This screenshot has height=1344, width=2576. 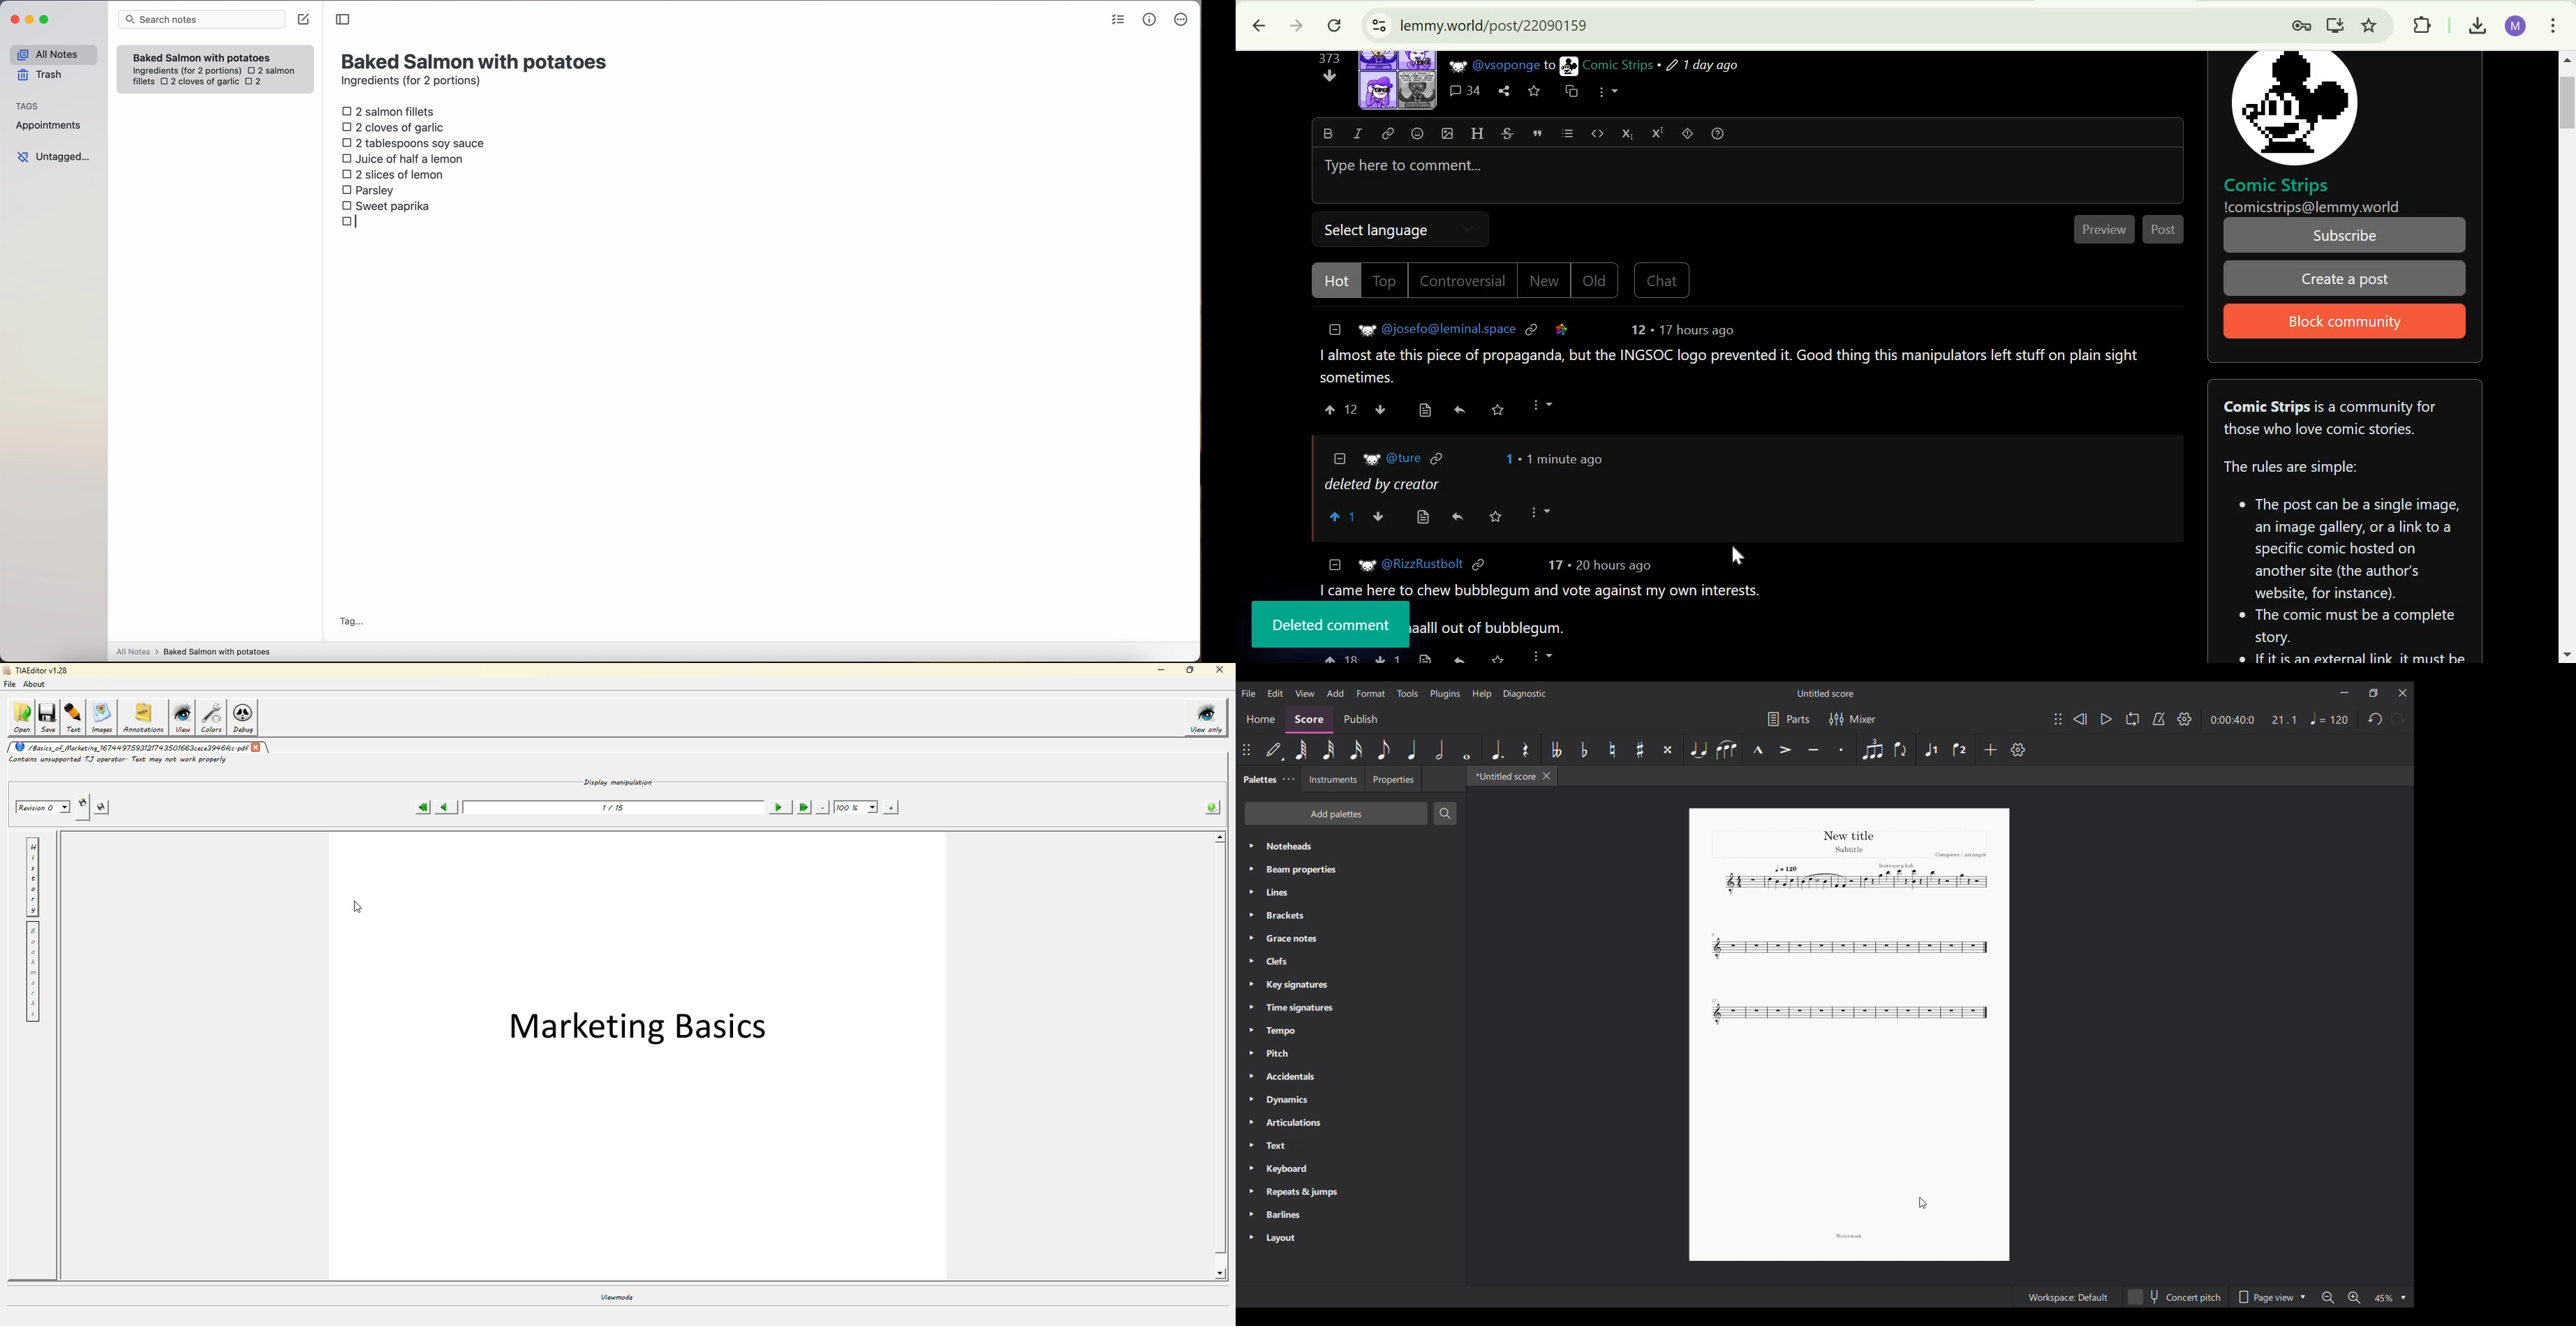 I want to click on list, so click(x=1567, y=133).